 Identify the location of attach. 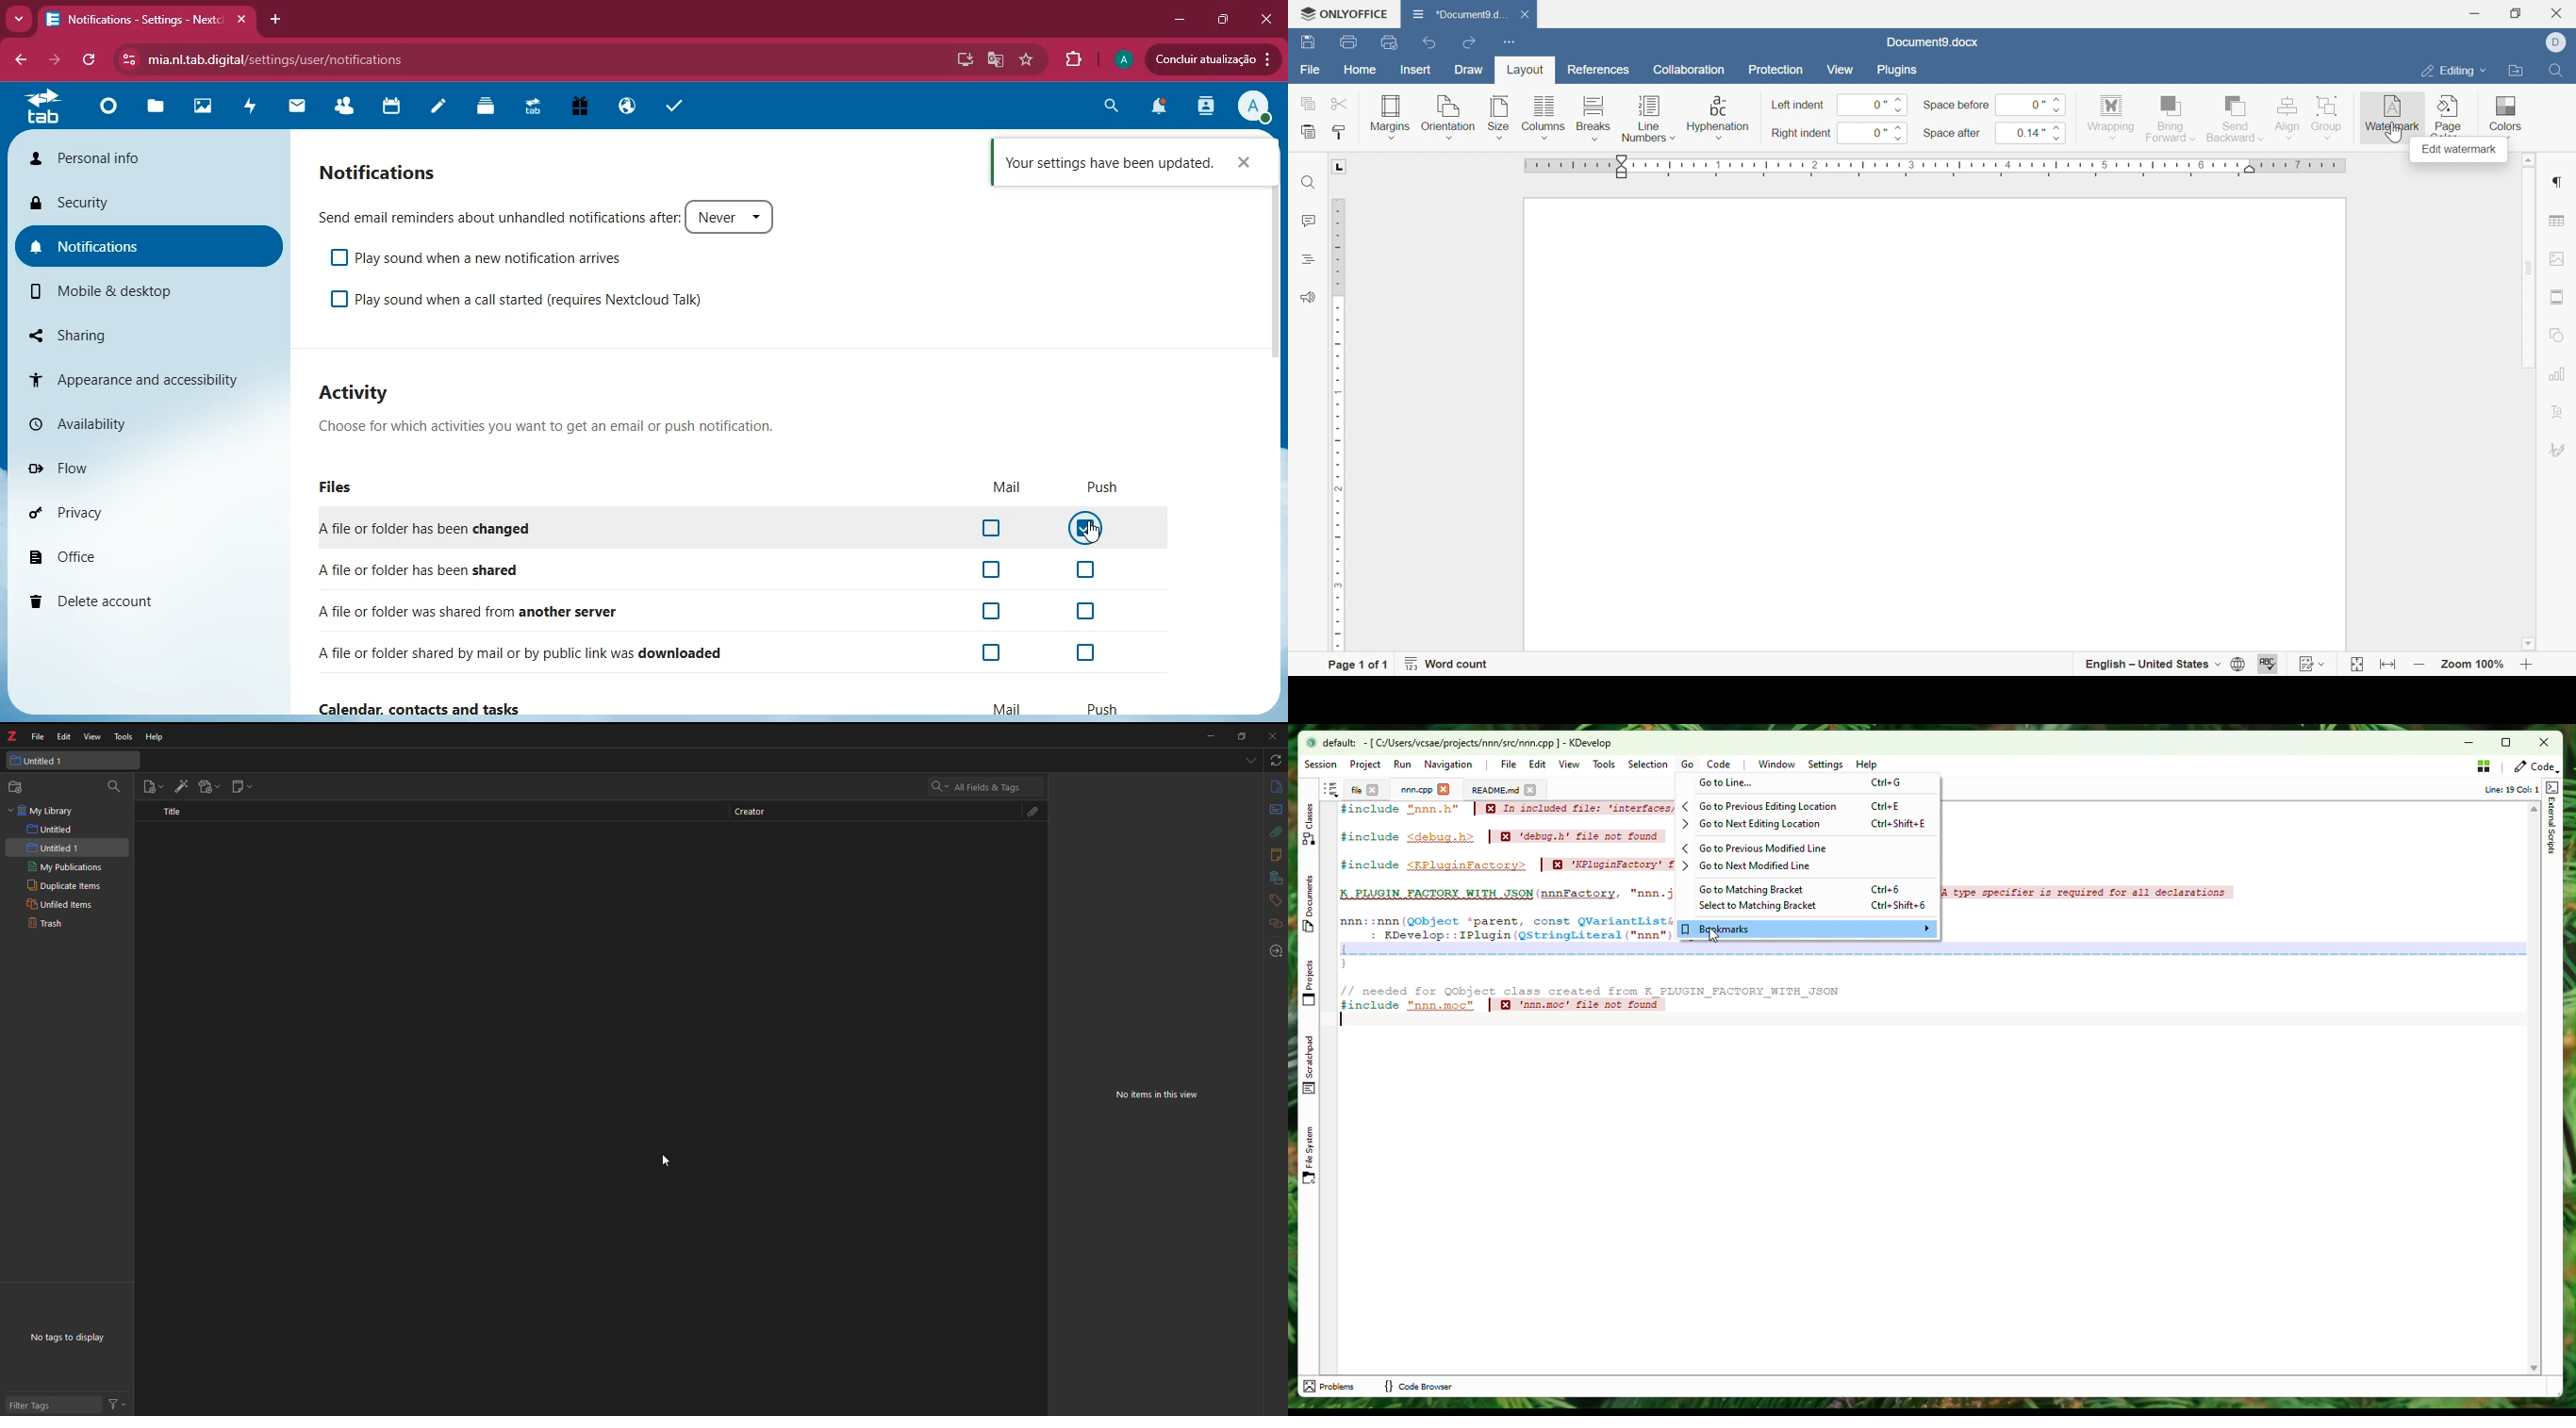
(1271, 832).